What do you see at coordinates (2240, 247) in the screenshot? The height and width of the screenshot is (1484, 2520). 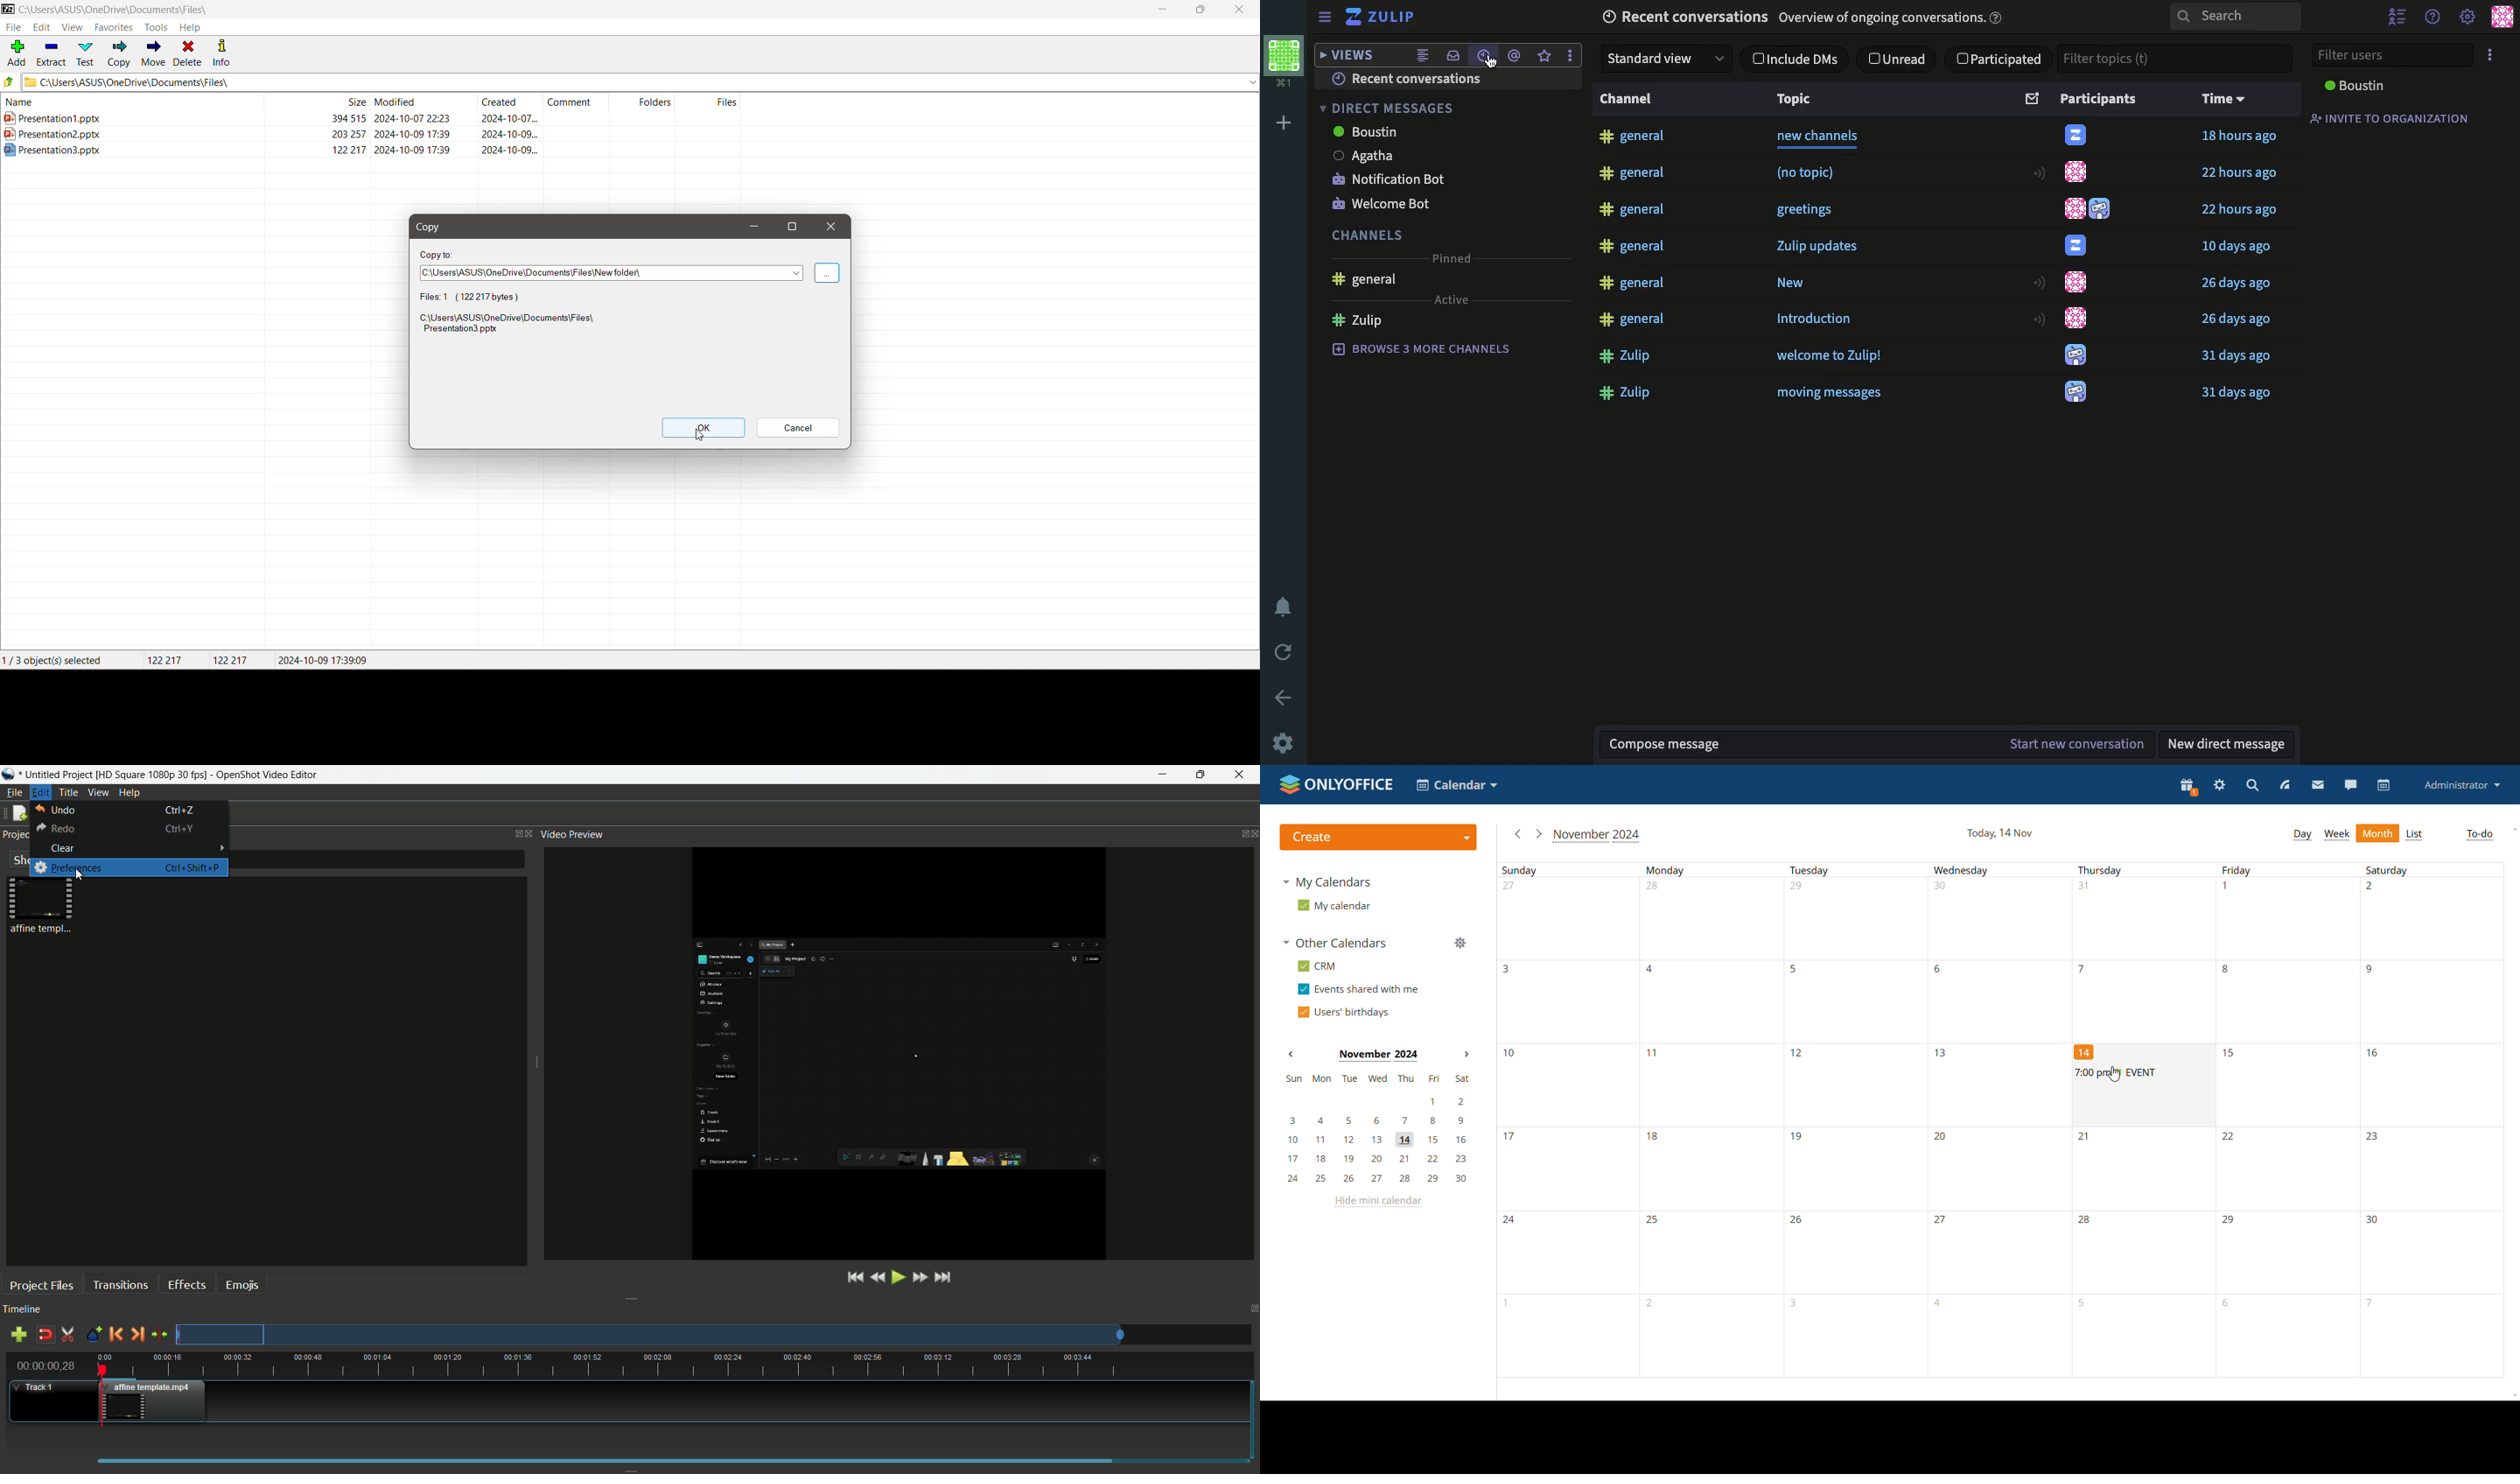 I see `10 days ago` at bounding box center [2240, 247].